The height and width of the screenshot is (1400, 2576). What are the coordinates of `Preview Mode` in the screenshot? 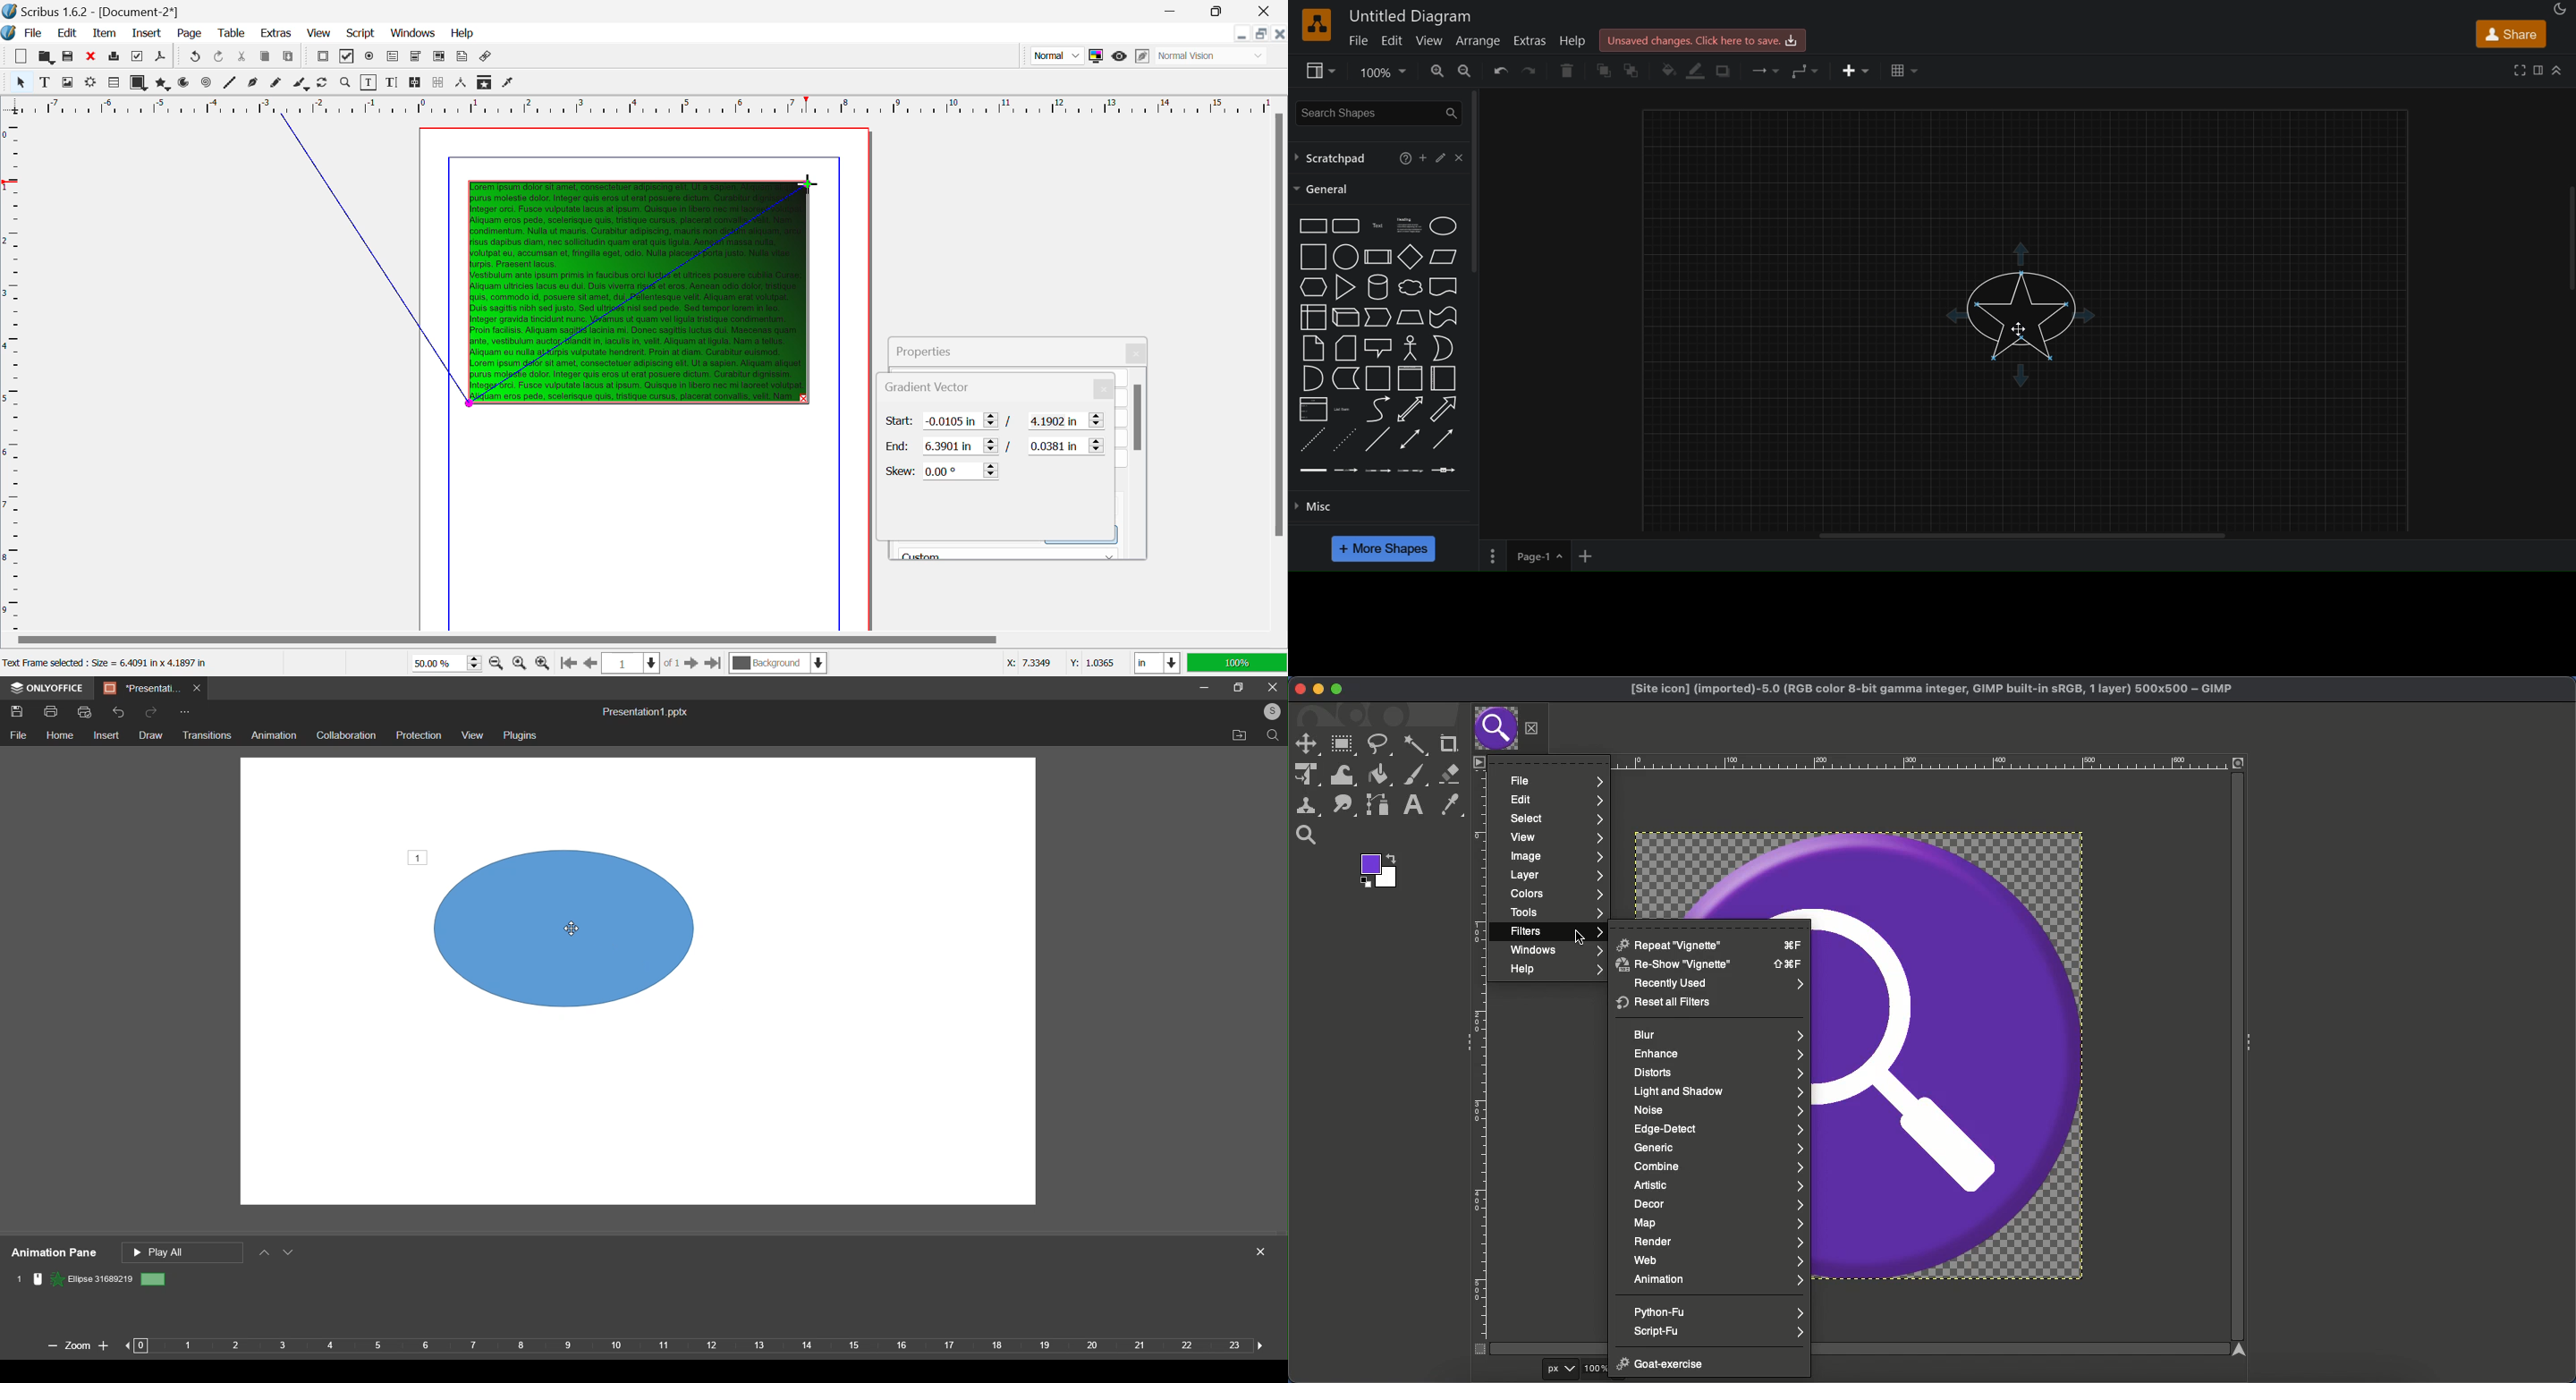 It's located at (1120, 58).